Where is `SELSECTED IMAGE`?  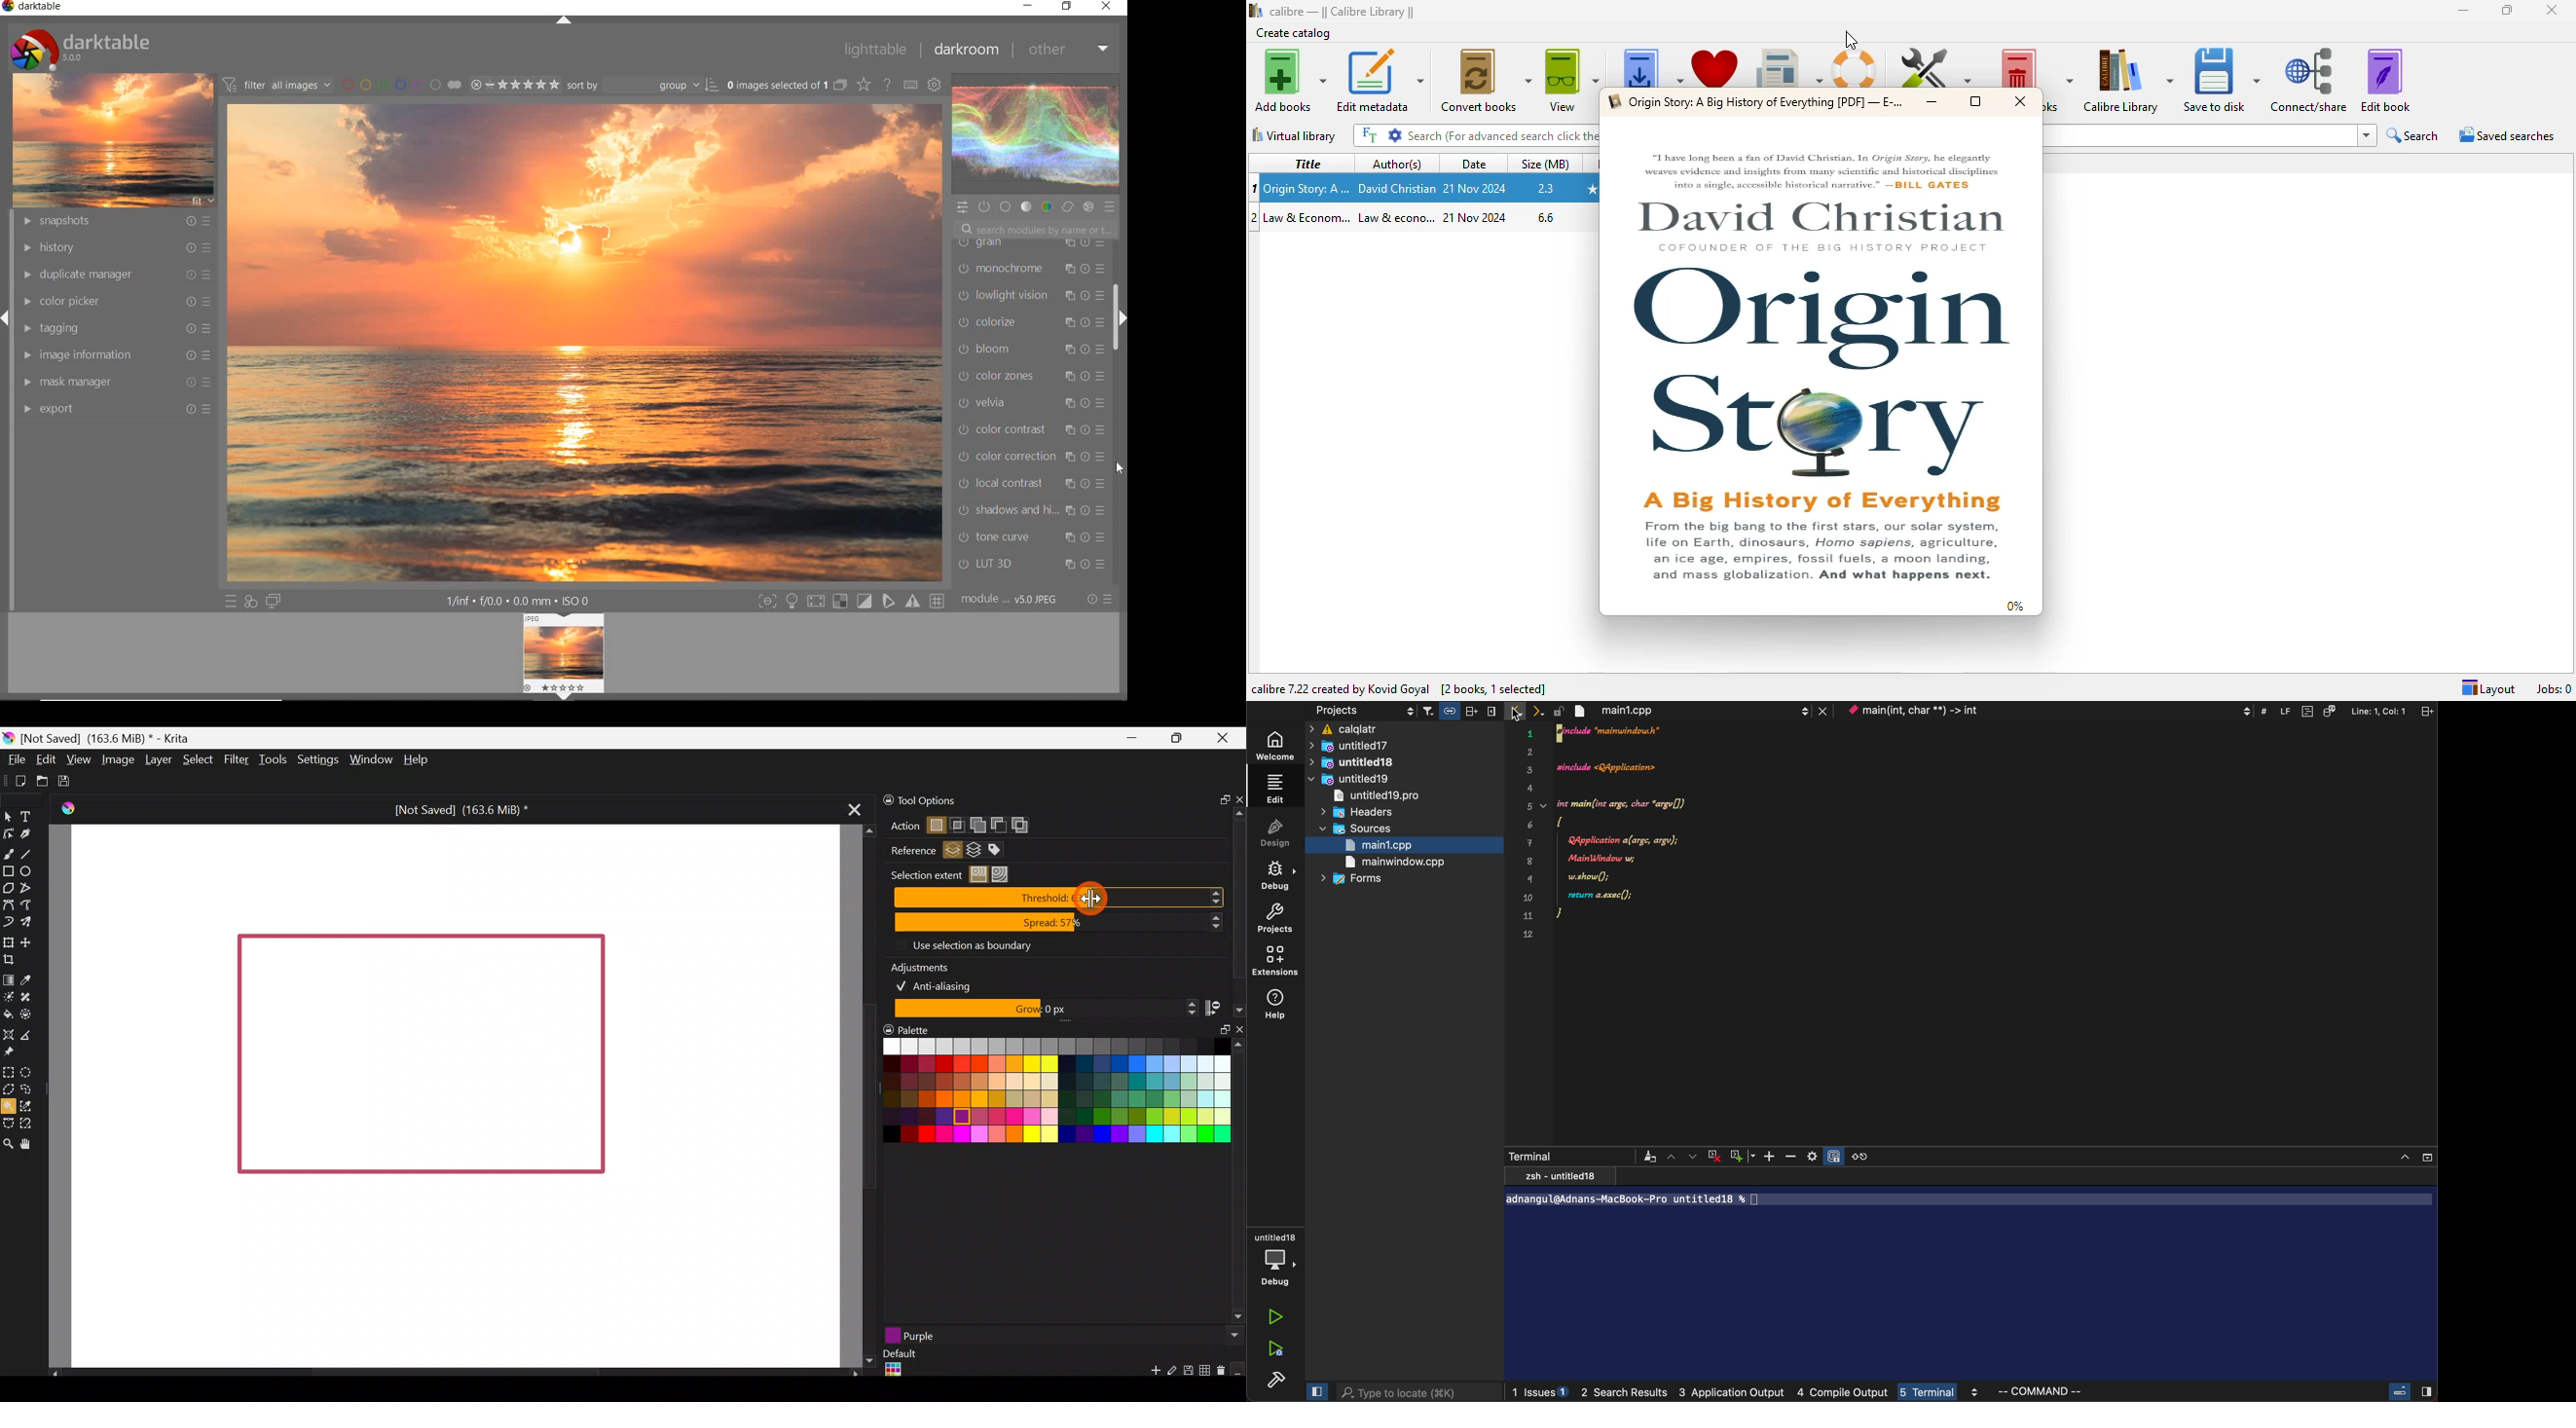
SELSECTED IMAGE is located at coordinates (775, 85).